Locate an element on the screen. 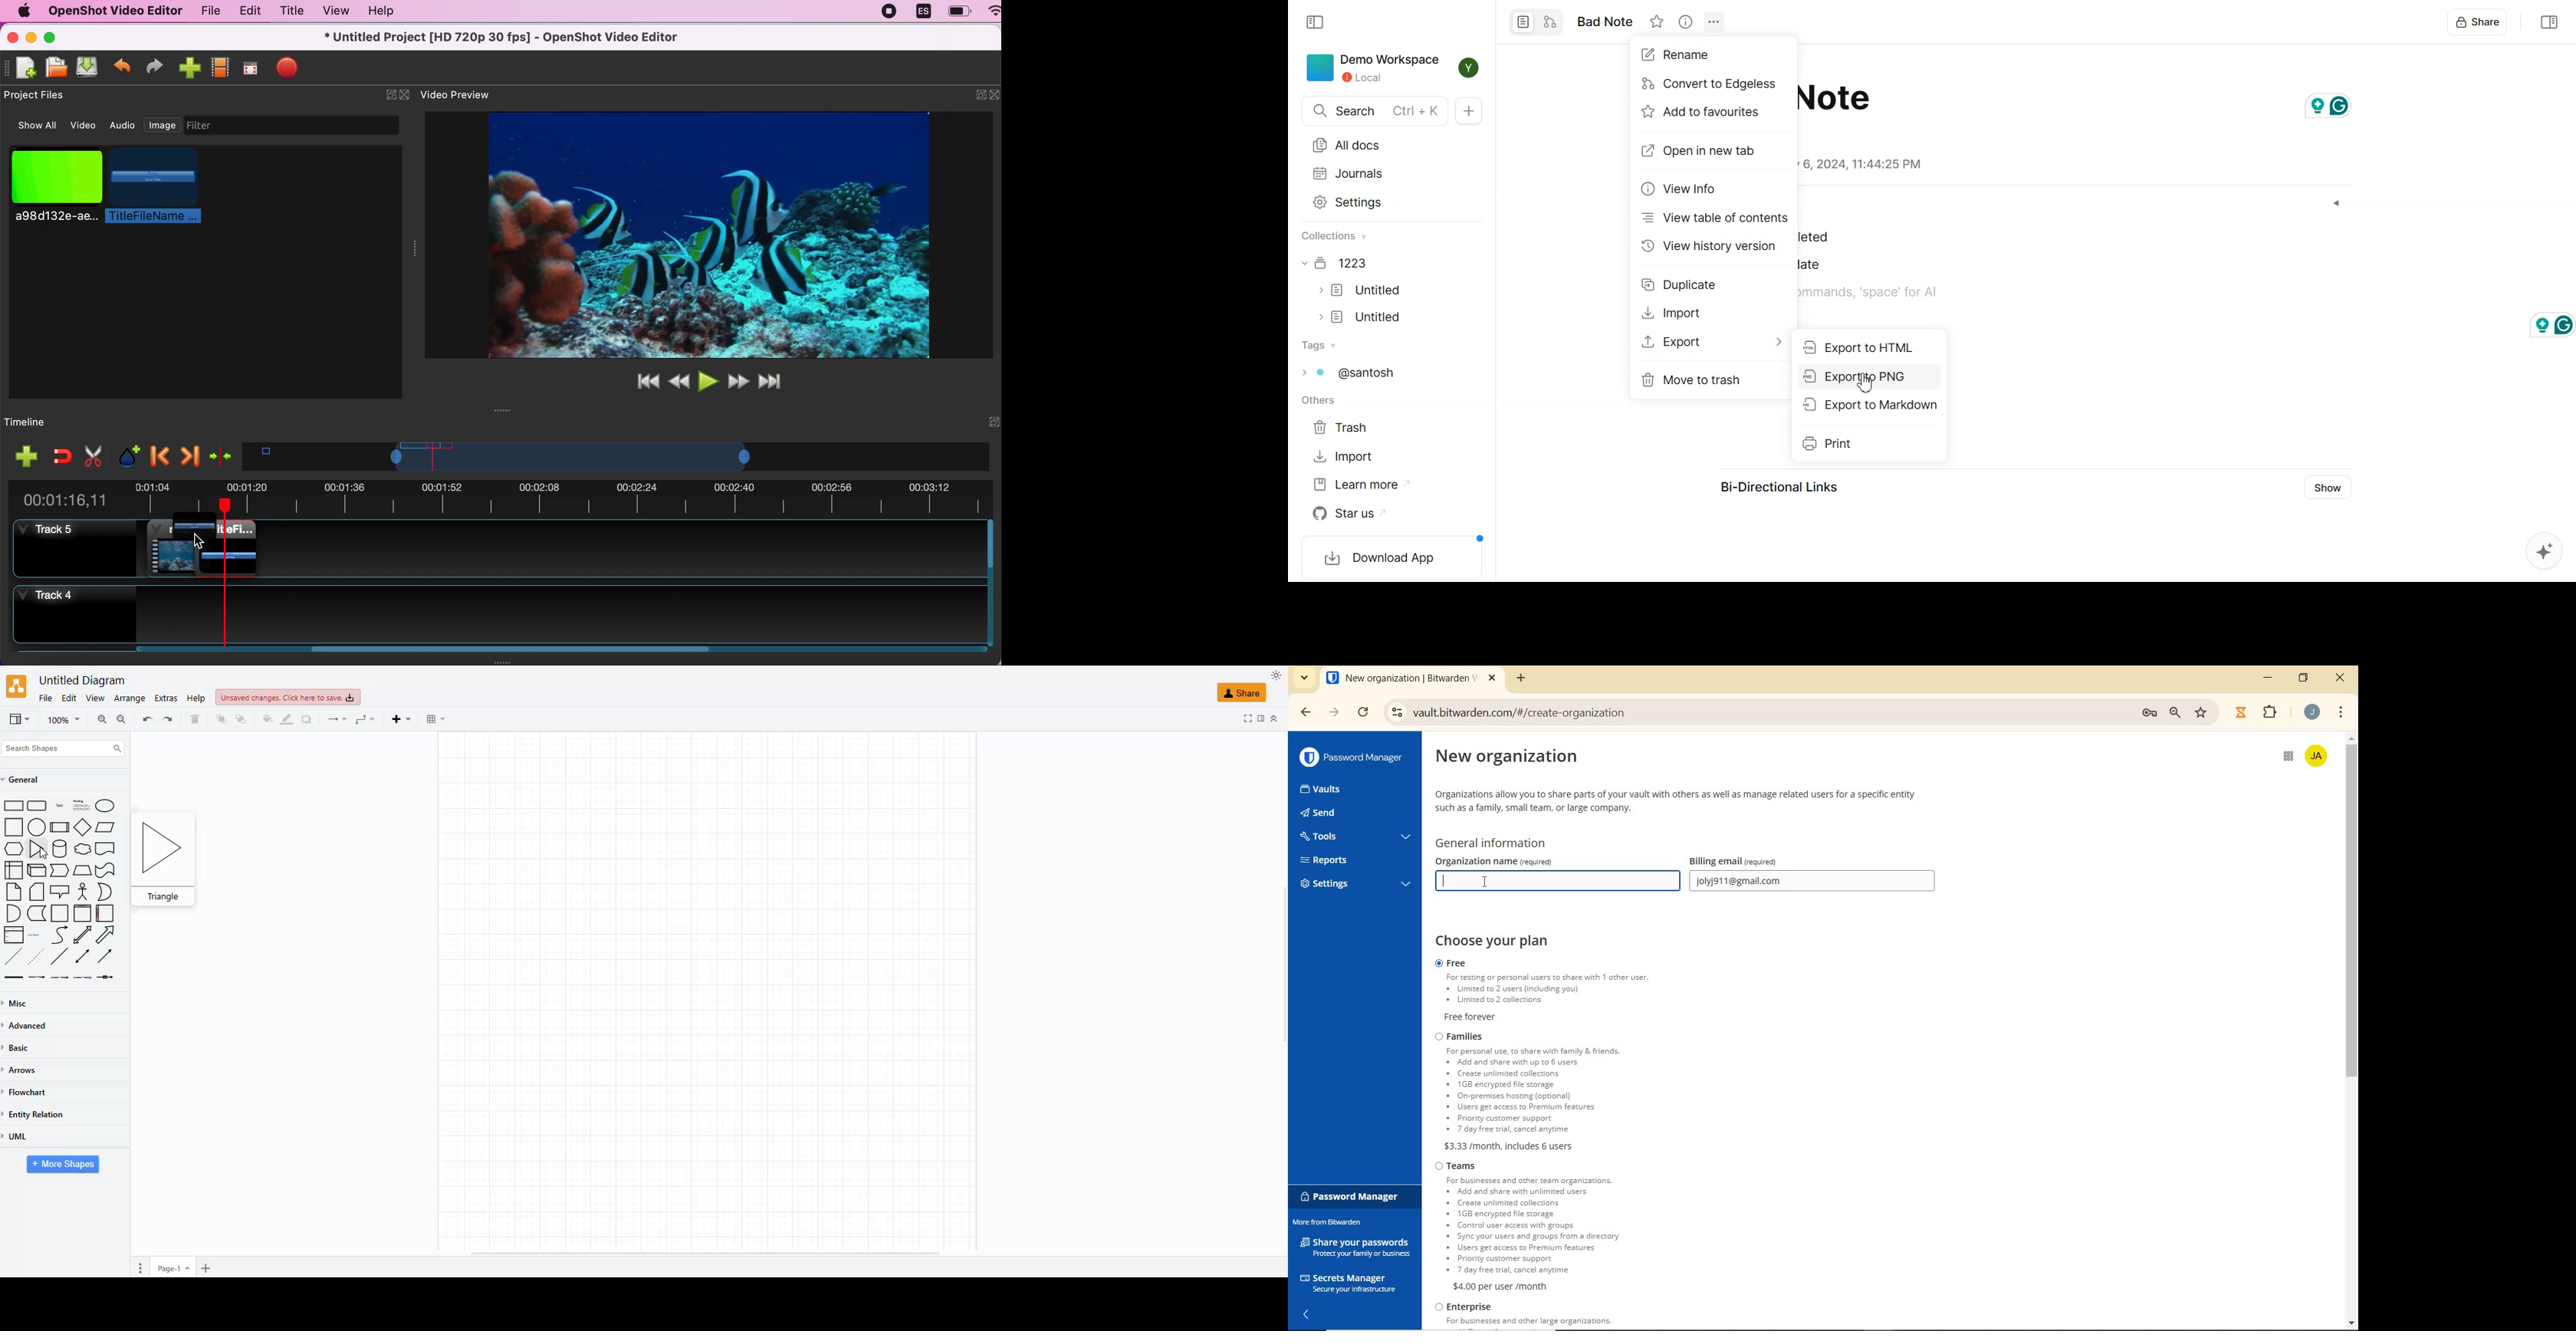 Image resolution: width=2576 pixels, height=1344 pixels. free plan is located at coordinates (1563, 991).